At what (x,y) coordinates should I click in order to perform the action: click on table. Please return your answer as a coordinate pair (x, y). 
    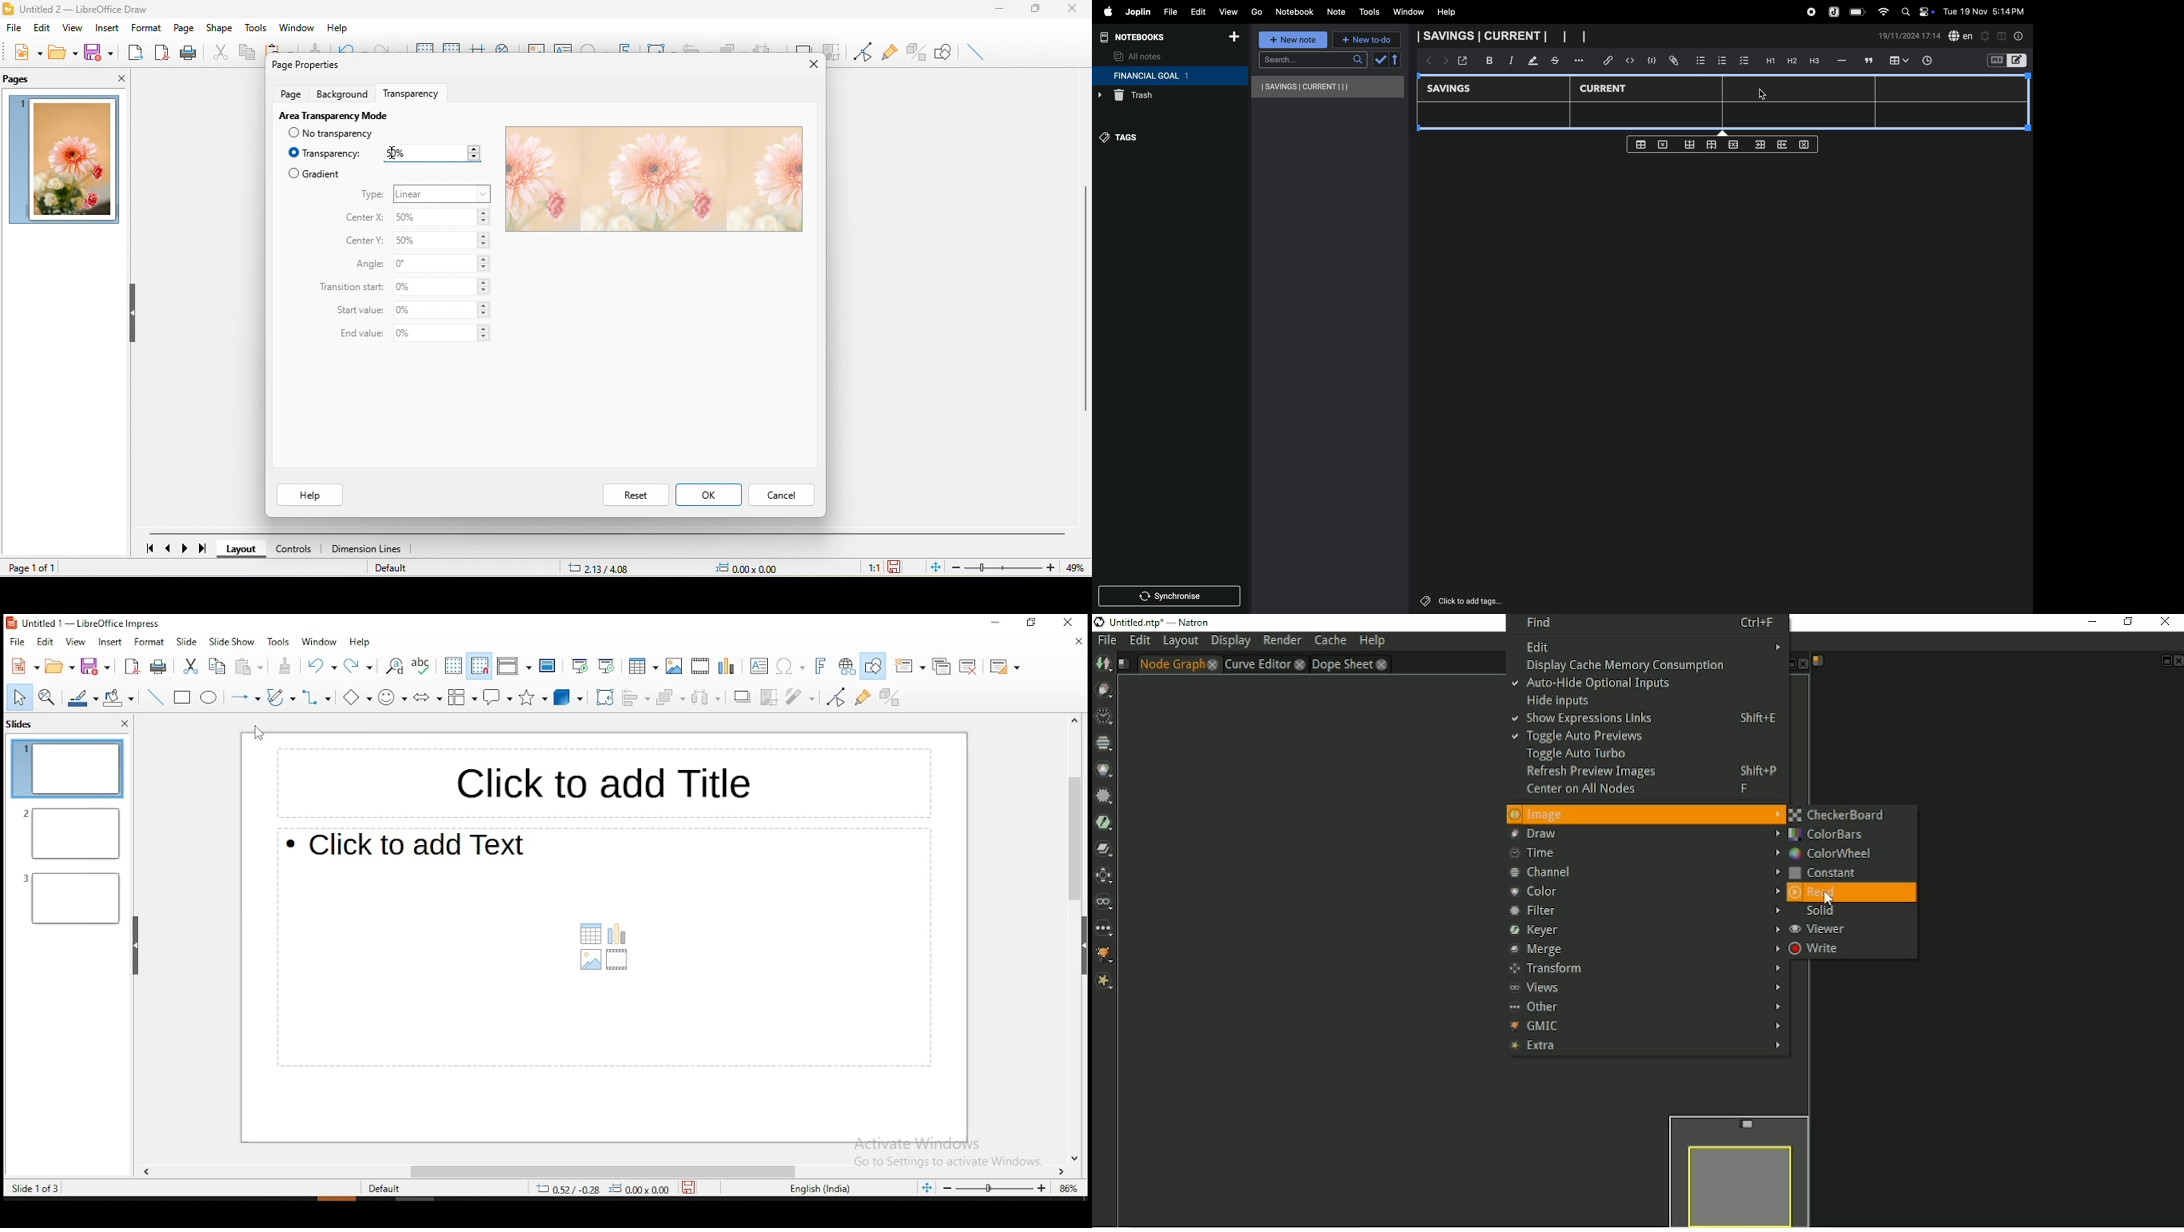
    Looking at the image, I should click on (1726, 116).